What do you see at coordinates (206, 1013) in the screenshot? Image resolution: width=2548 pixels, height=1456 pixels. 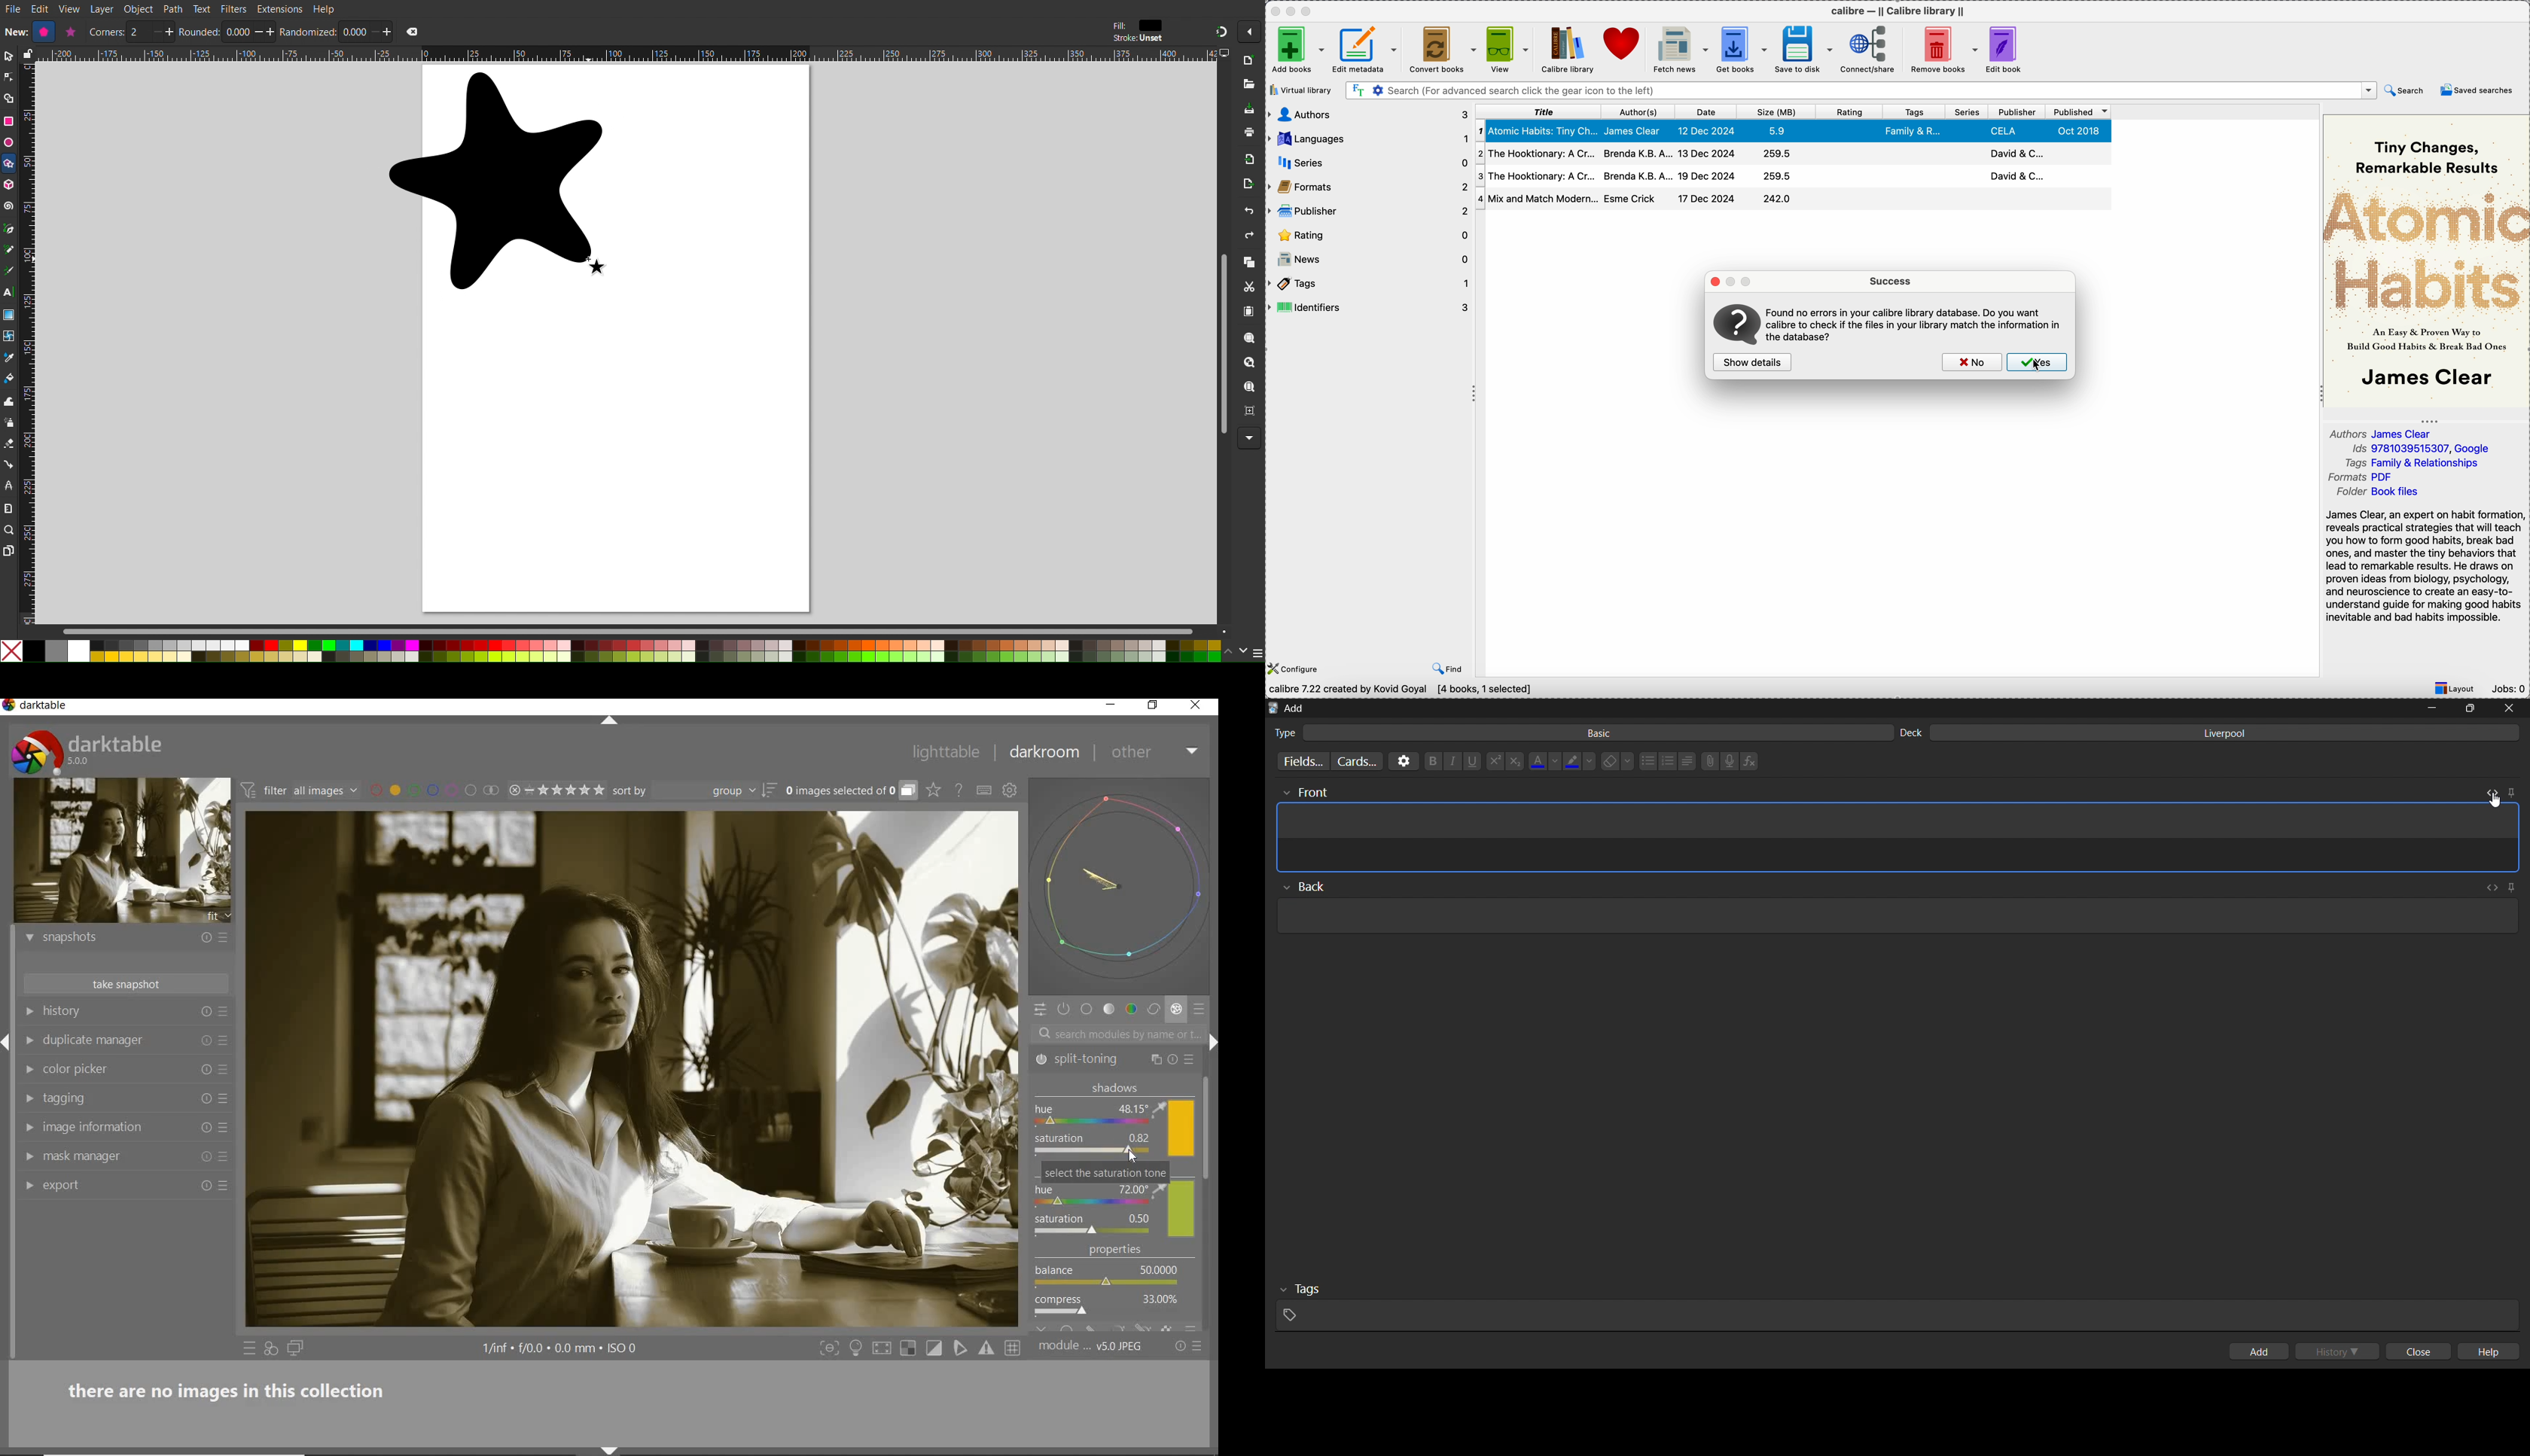 I see `reset` at bounding box center [206, 1013].